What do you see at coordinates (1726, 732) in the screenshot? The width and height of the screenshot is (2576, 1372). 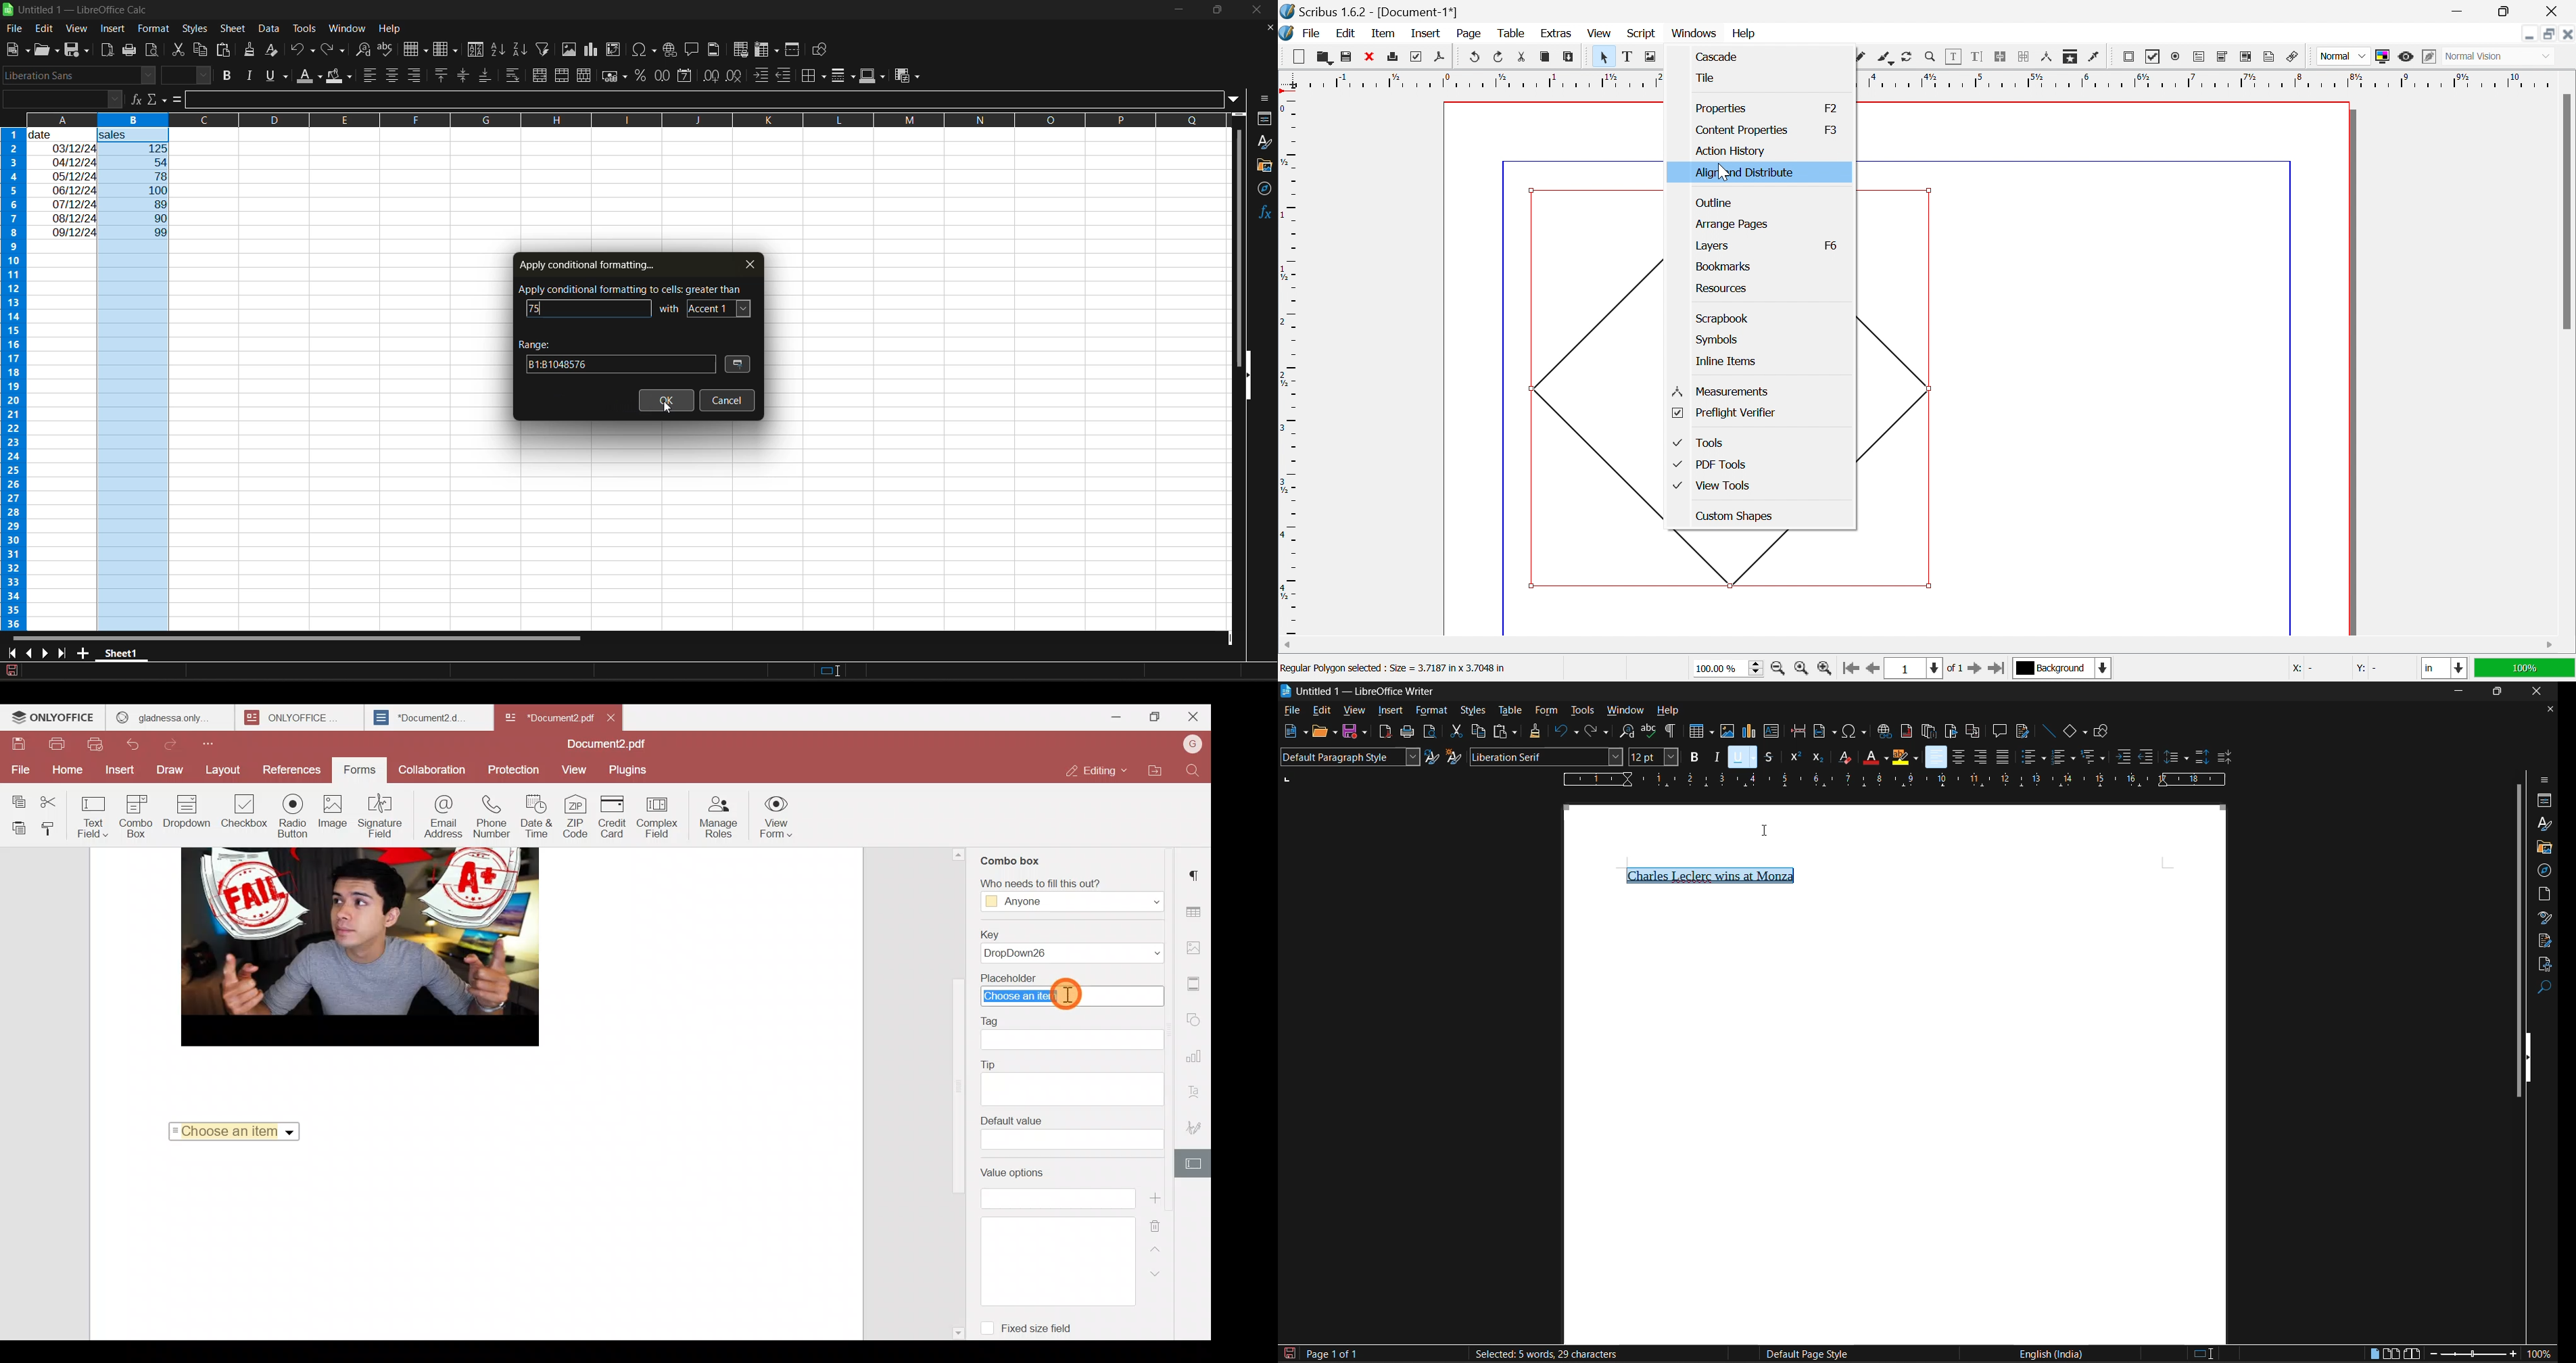 I see `insert image` at bounding box center [1726, 732].